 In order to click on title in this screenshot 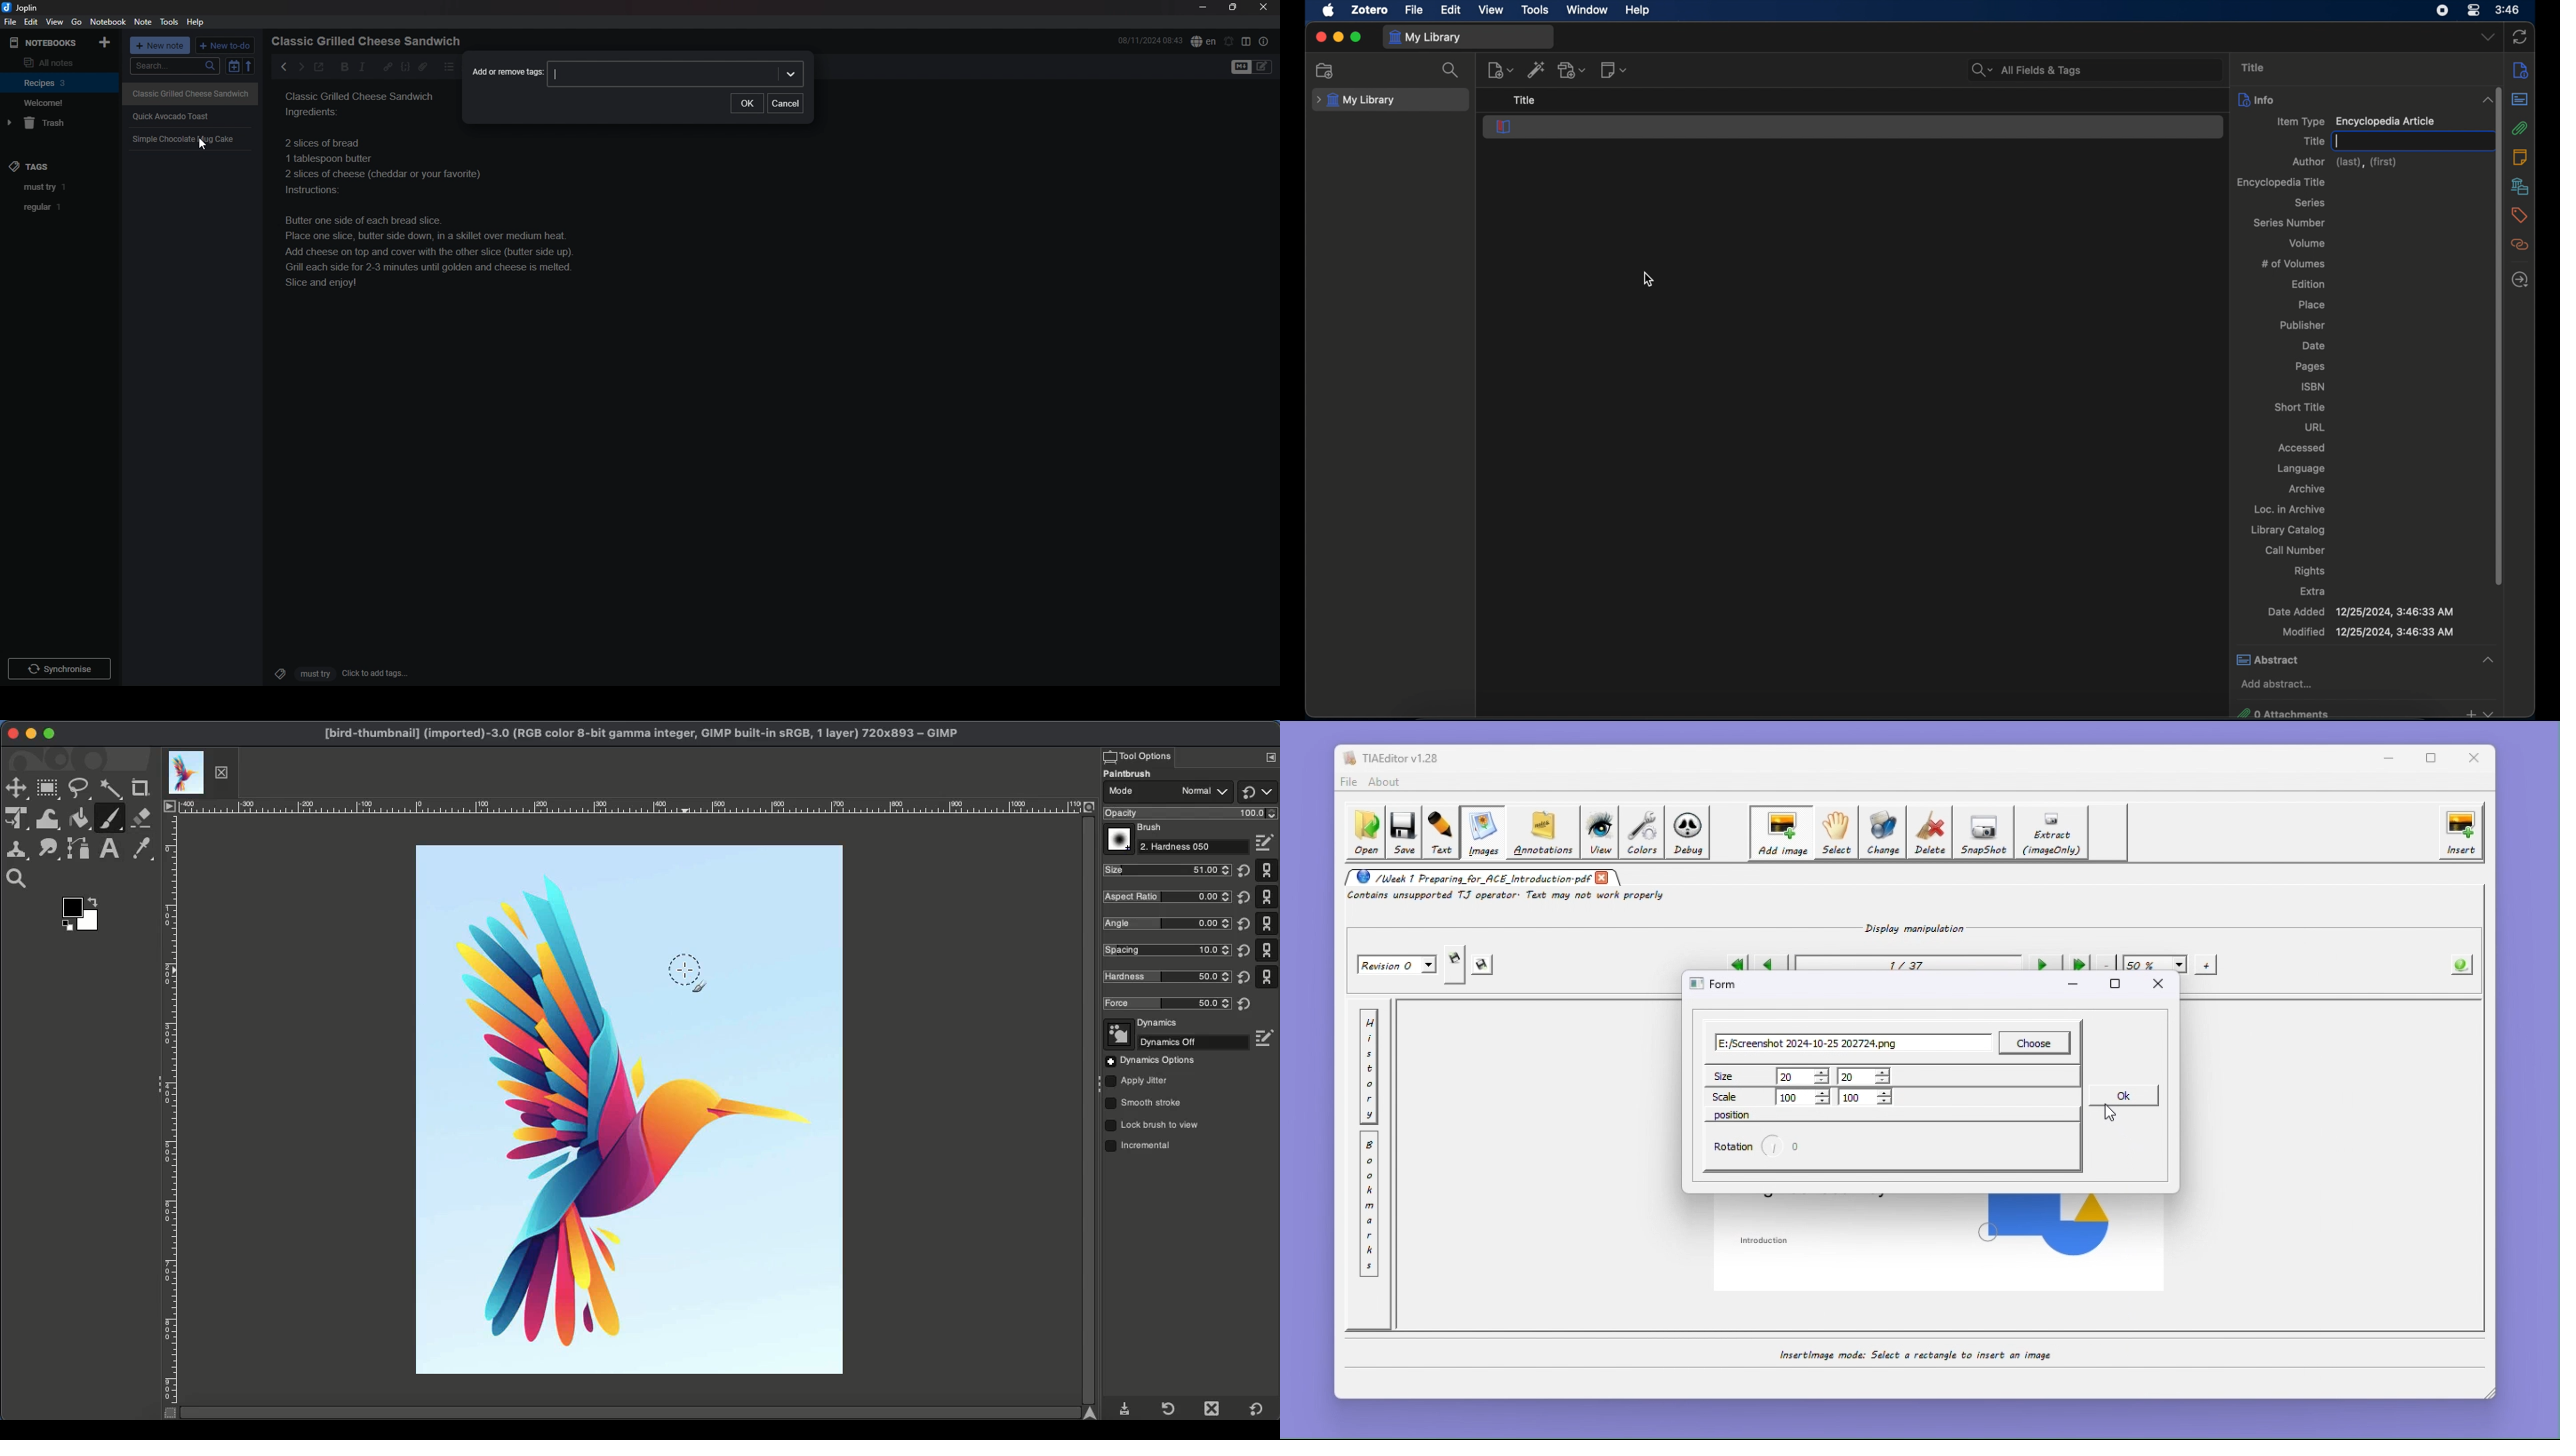, I will do `click(2253, 67)`.